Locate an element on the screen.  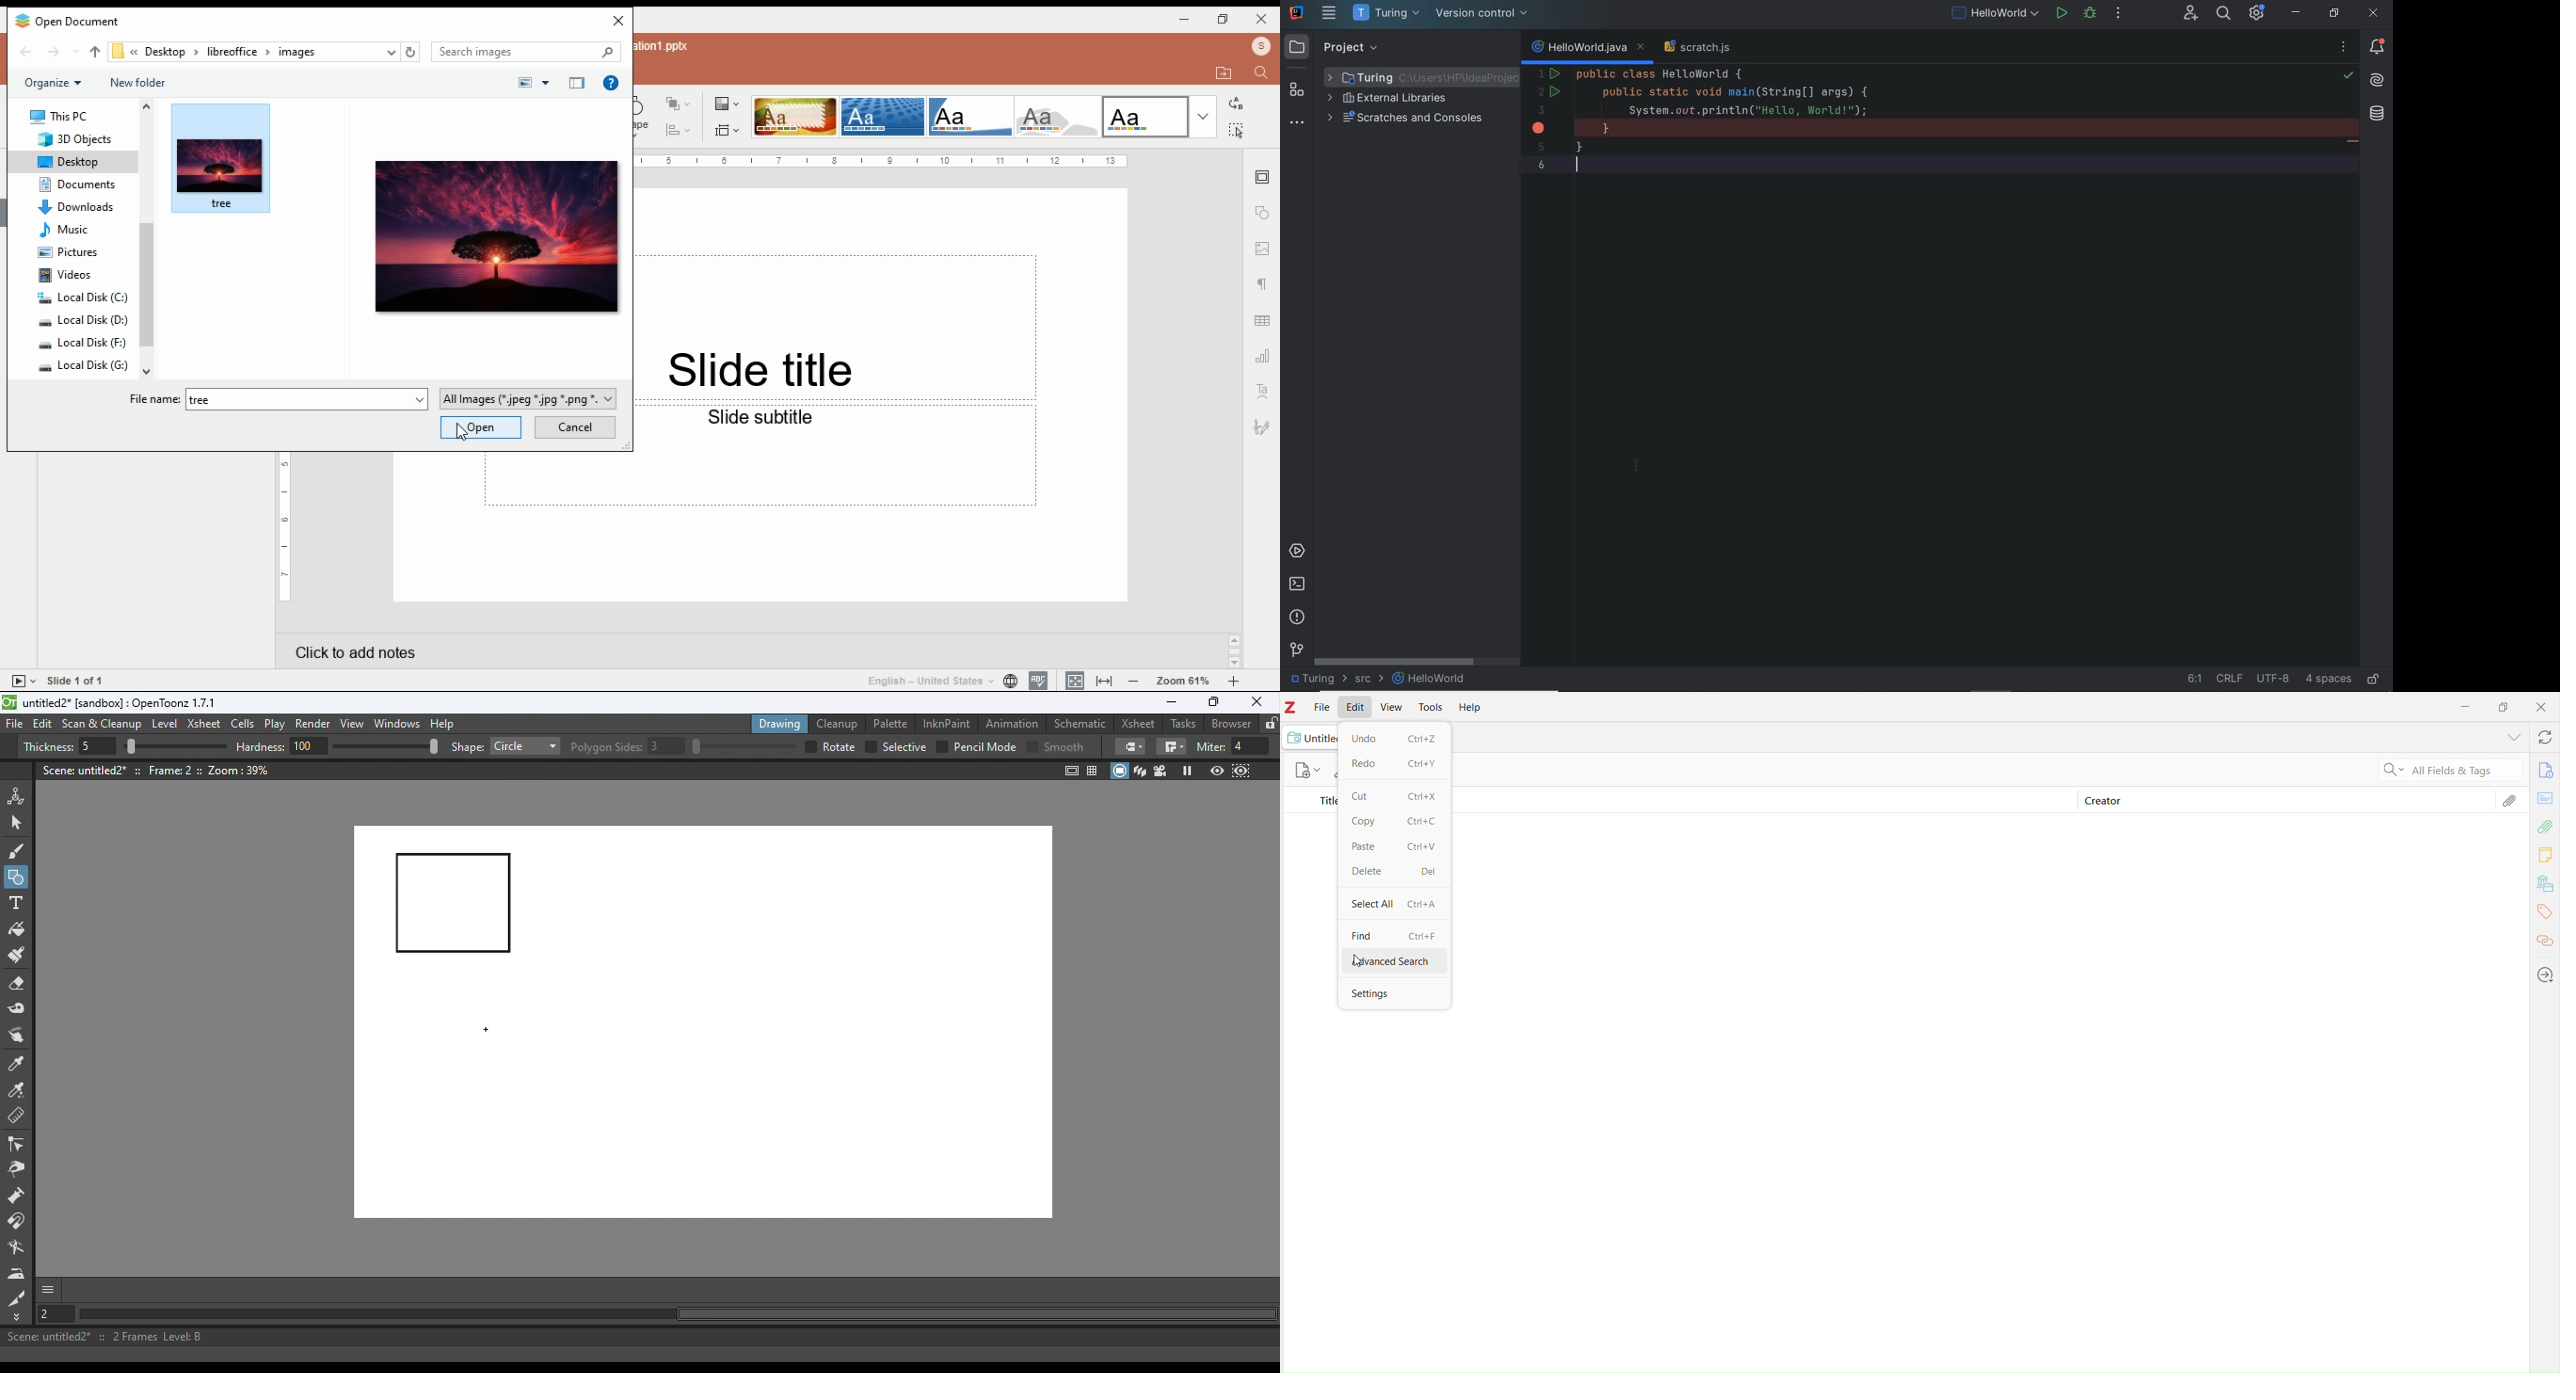
profile is located at coordinates (1261, 48).